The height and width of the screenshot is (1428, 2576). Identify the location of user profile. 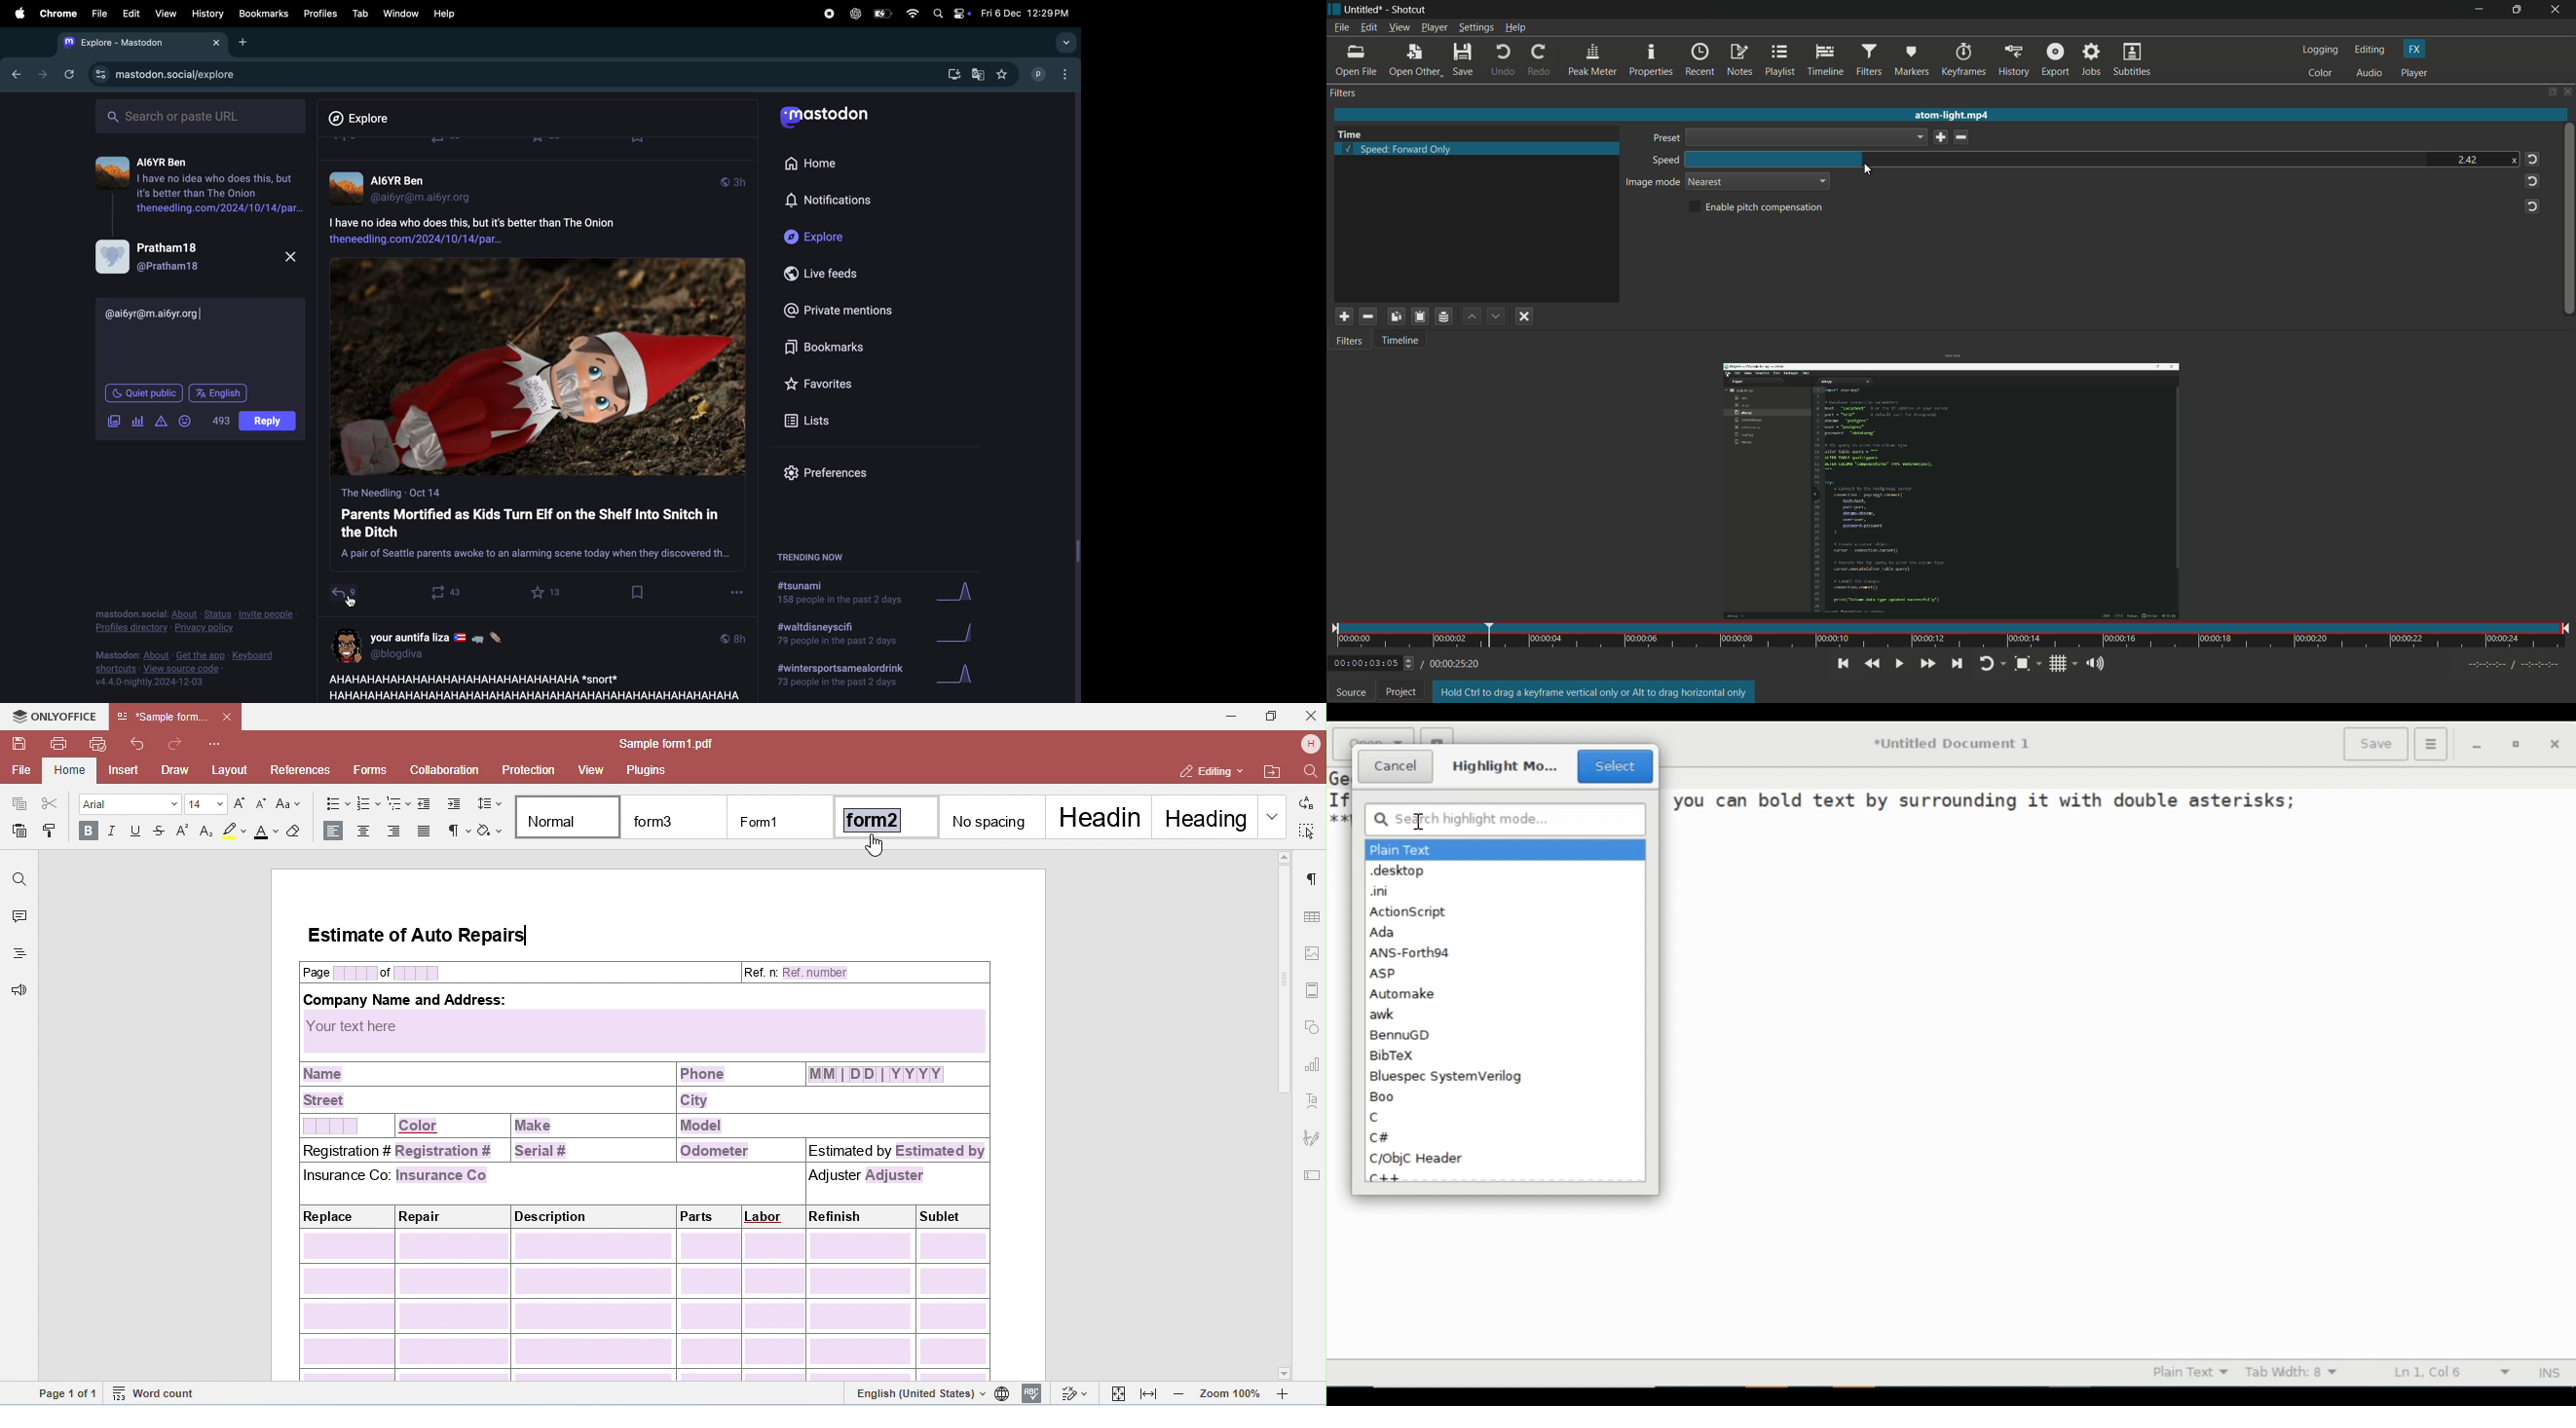
(408, 187).